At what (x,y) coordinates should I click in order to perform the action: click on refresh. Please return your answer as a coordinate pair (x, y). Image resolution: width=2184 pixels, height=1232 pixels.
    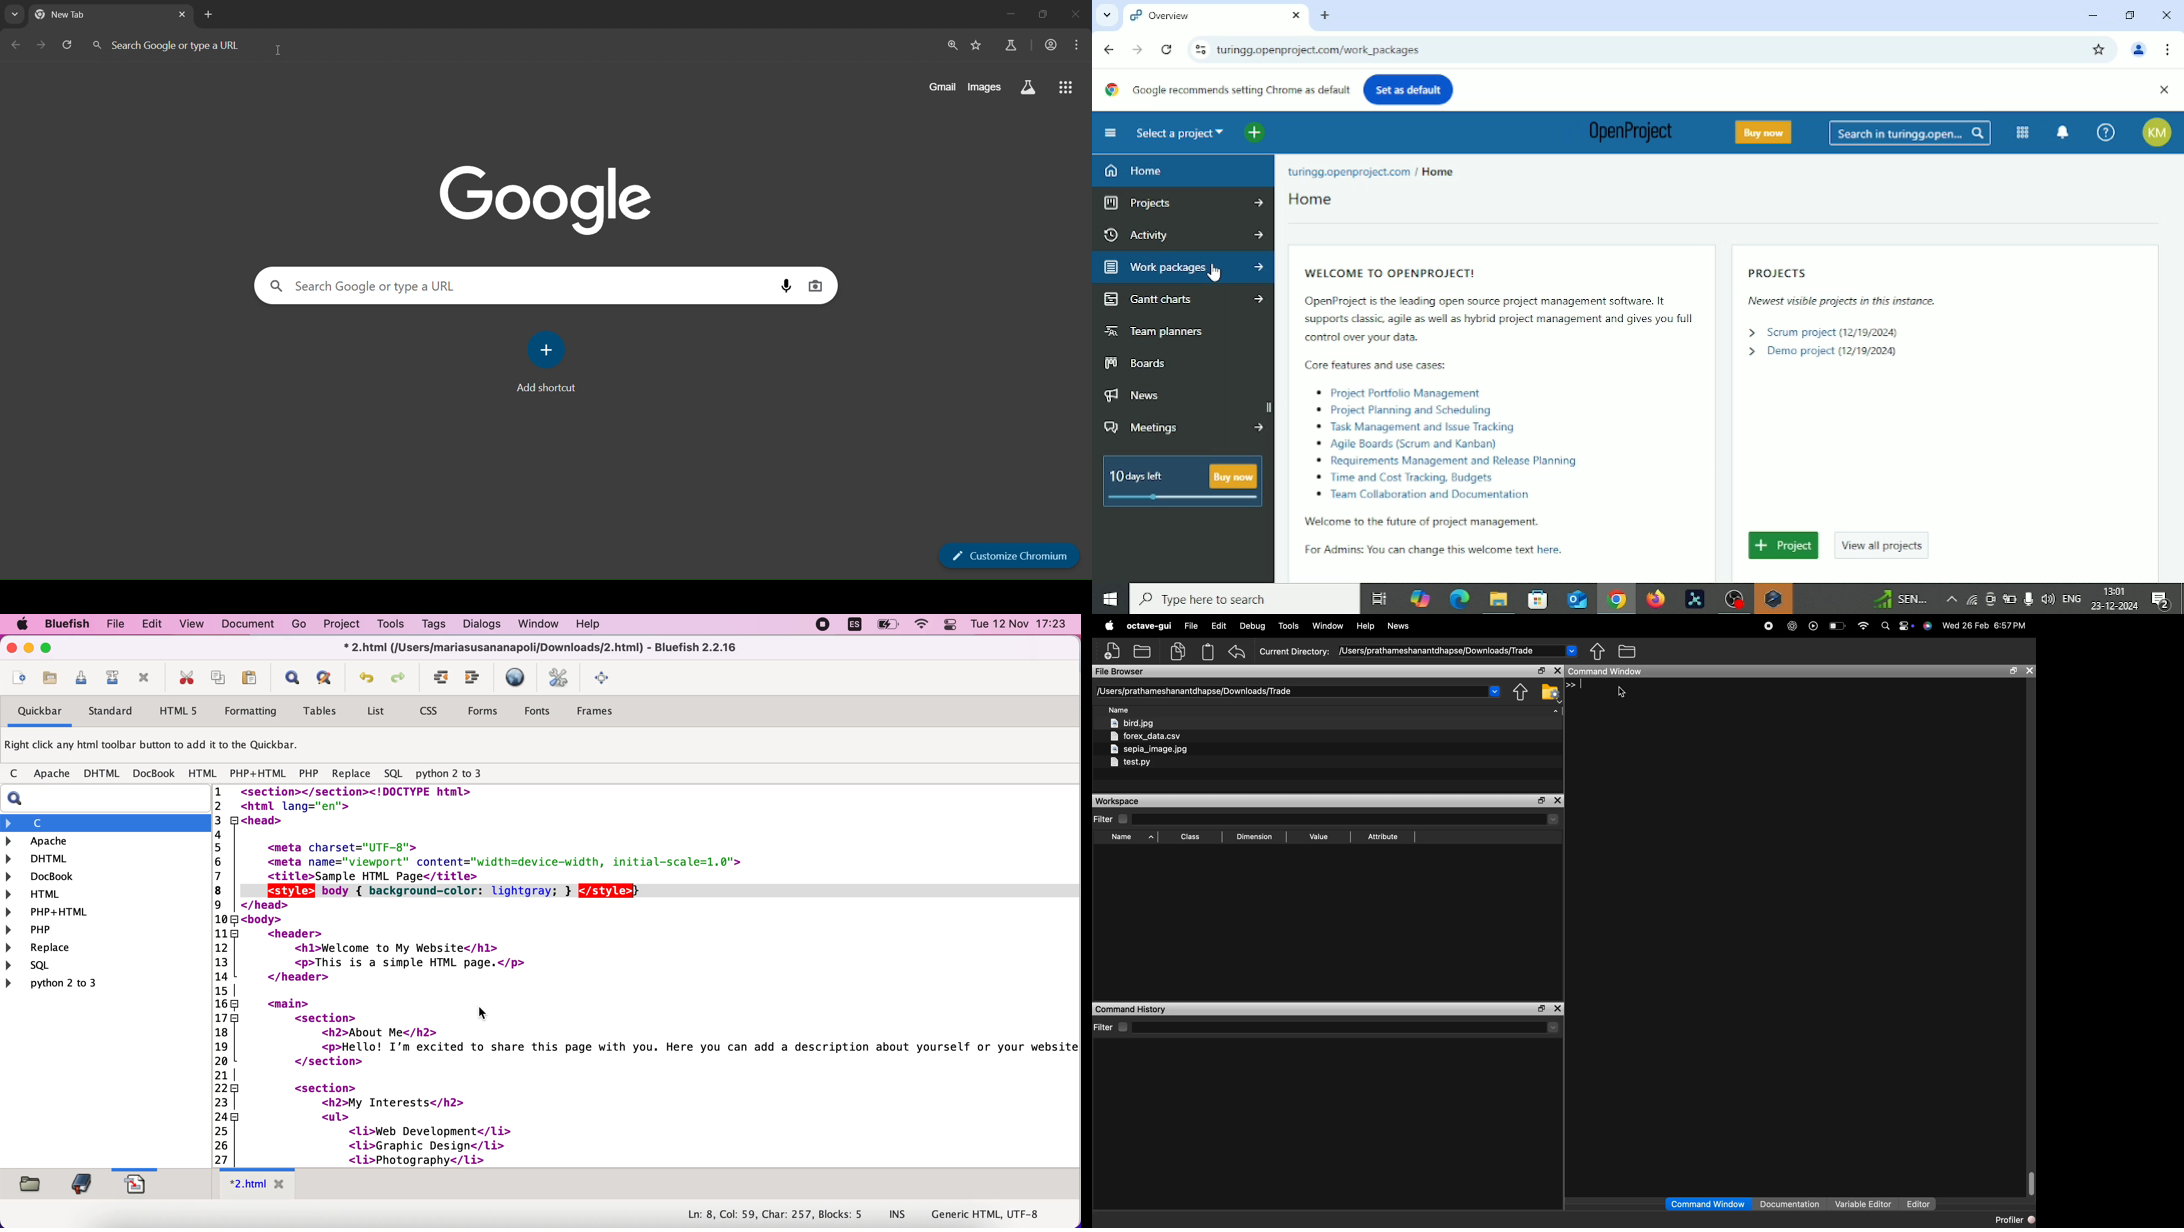
    Looking at the image, I should click on (67, 46).